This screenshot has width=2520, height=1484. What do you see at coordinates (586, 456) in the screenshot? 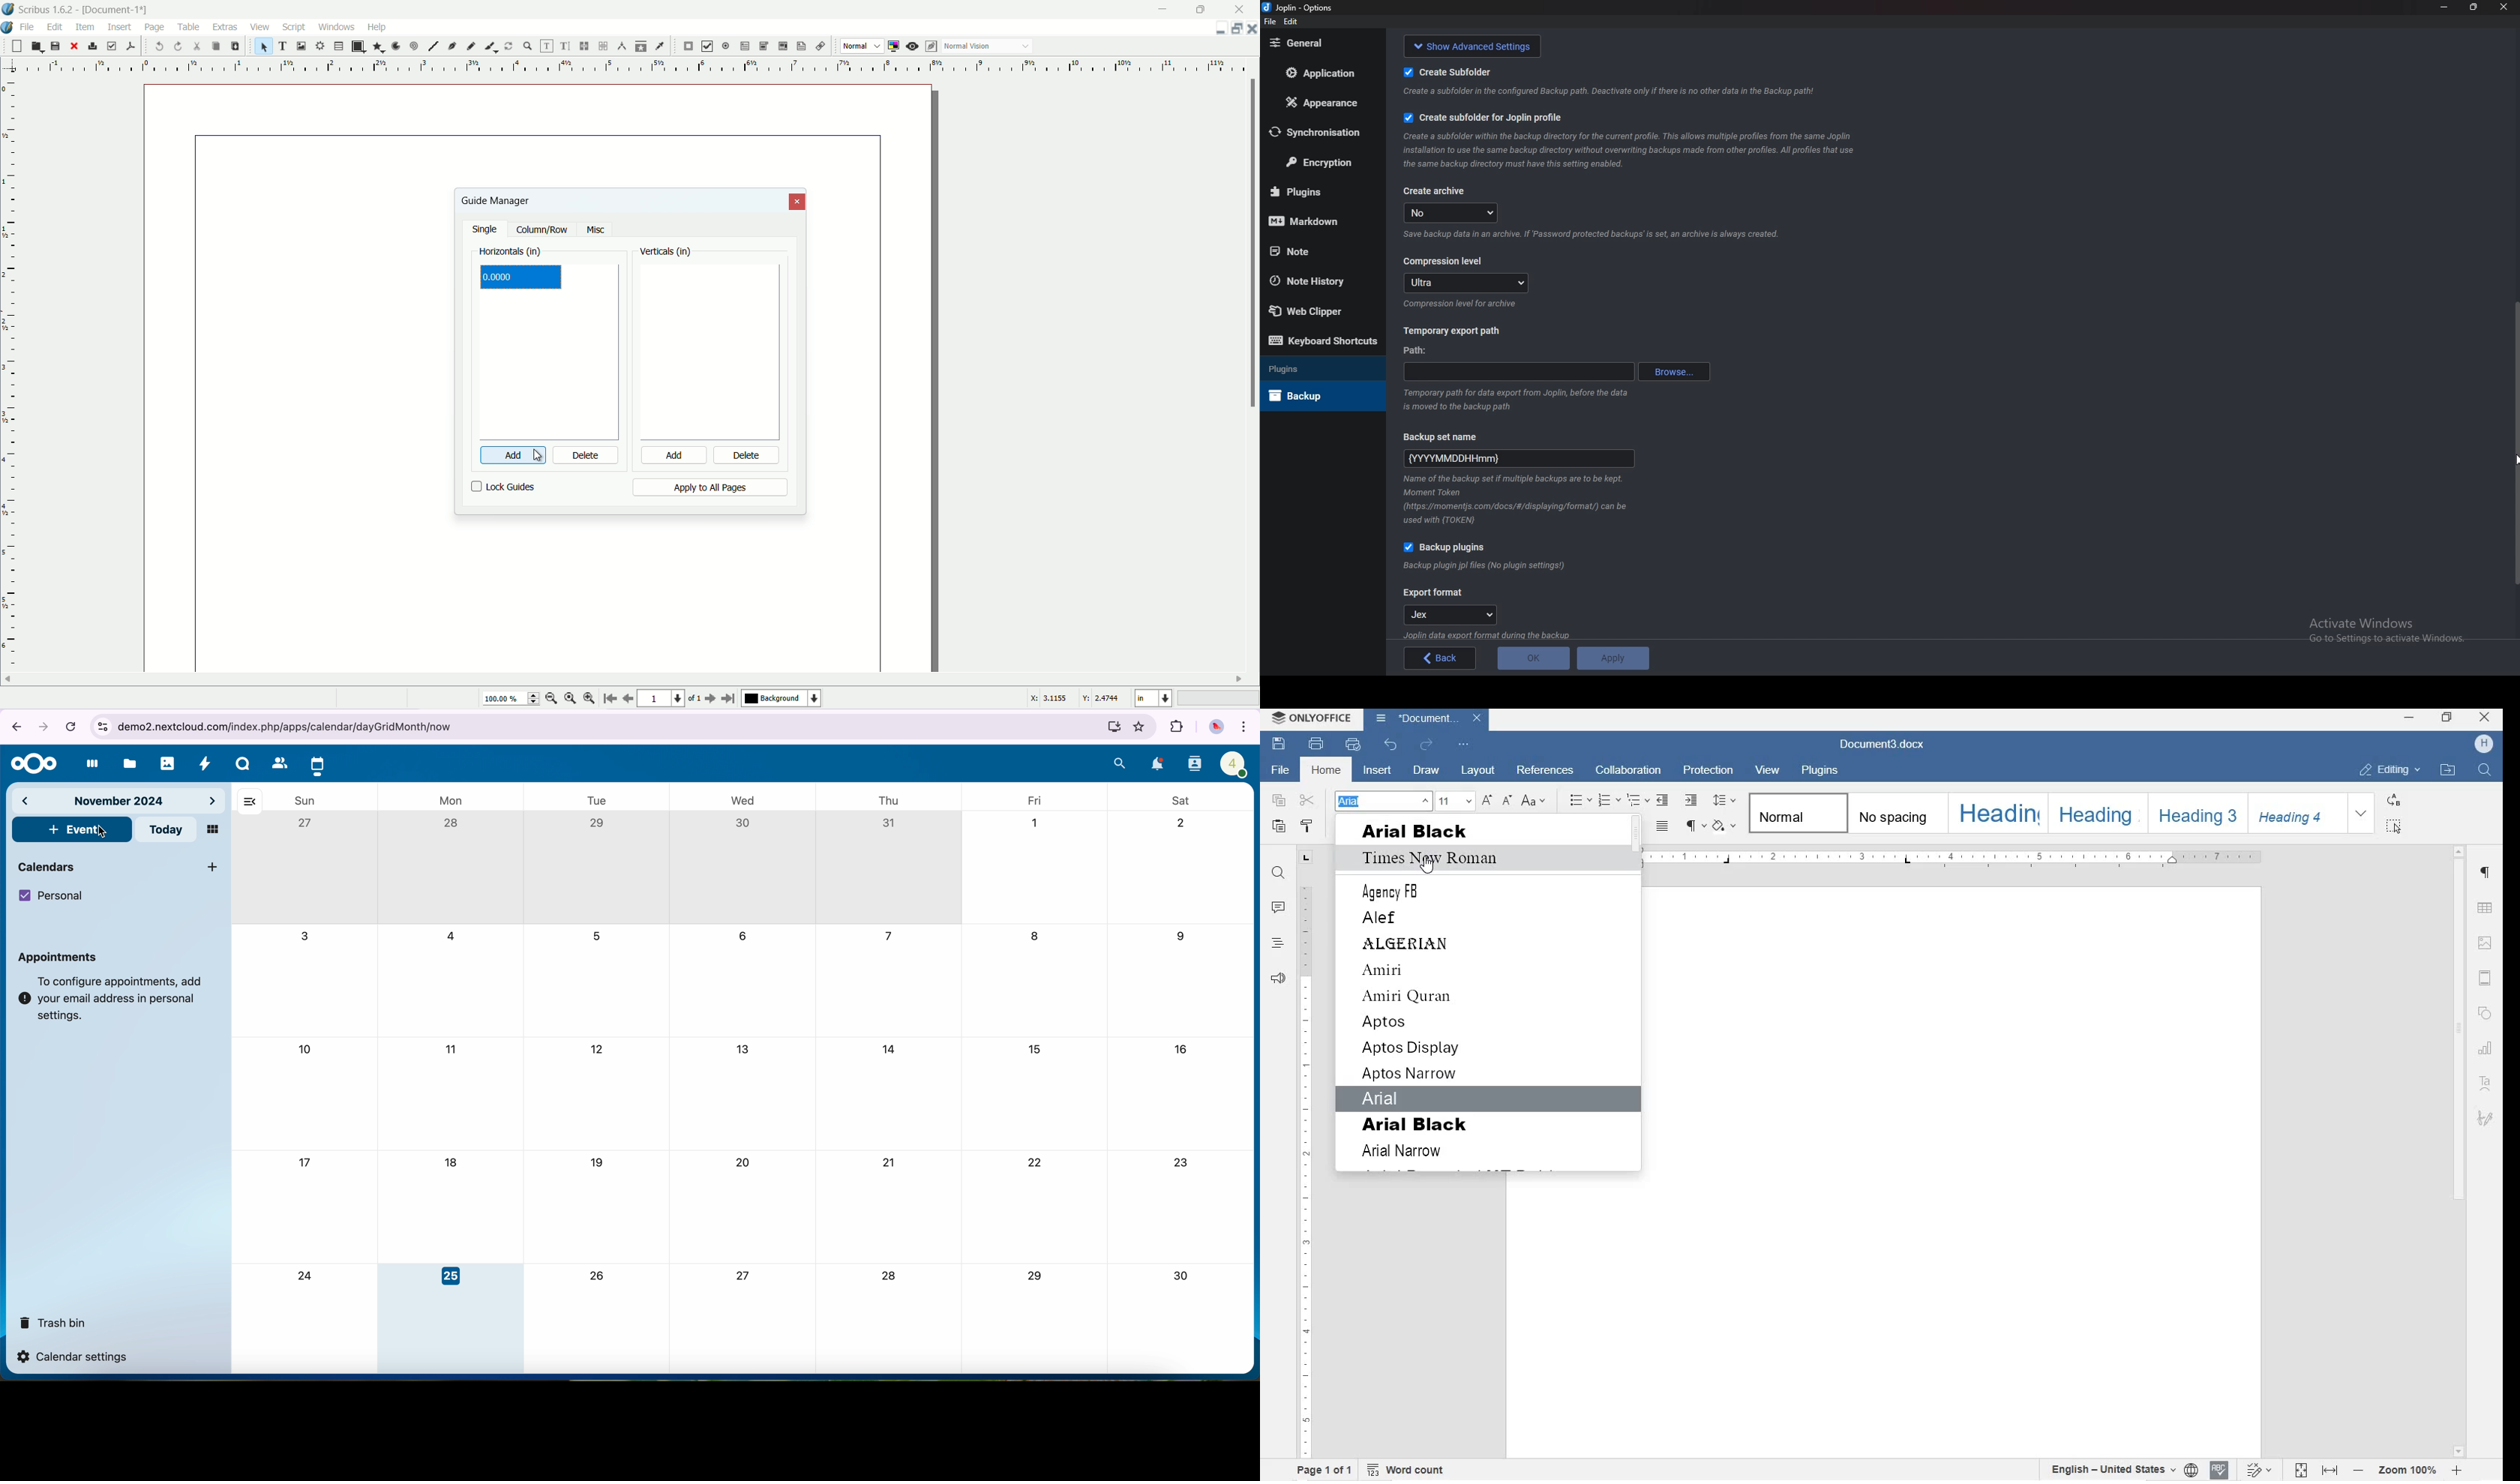
I see `delete` at bounding box center [586, 456].